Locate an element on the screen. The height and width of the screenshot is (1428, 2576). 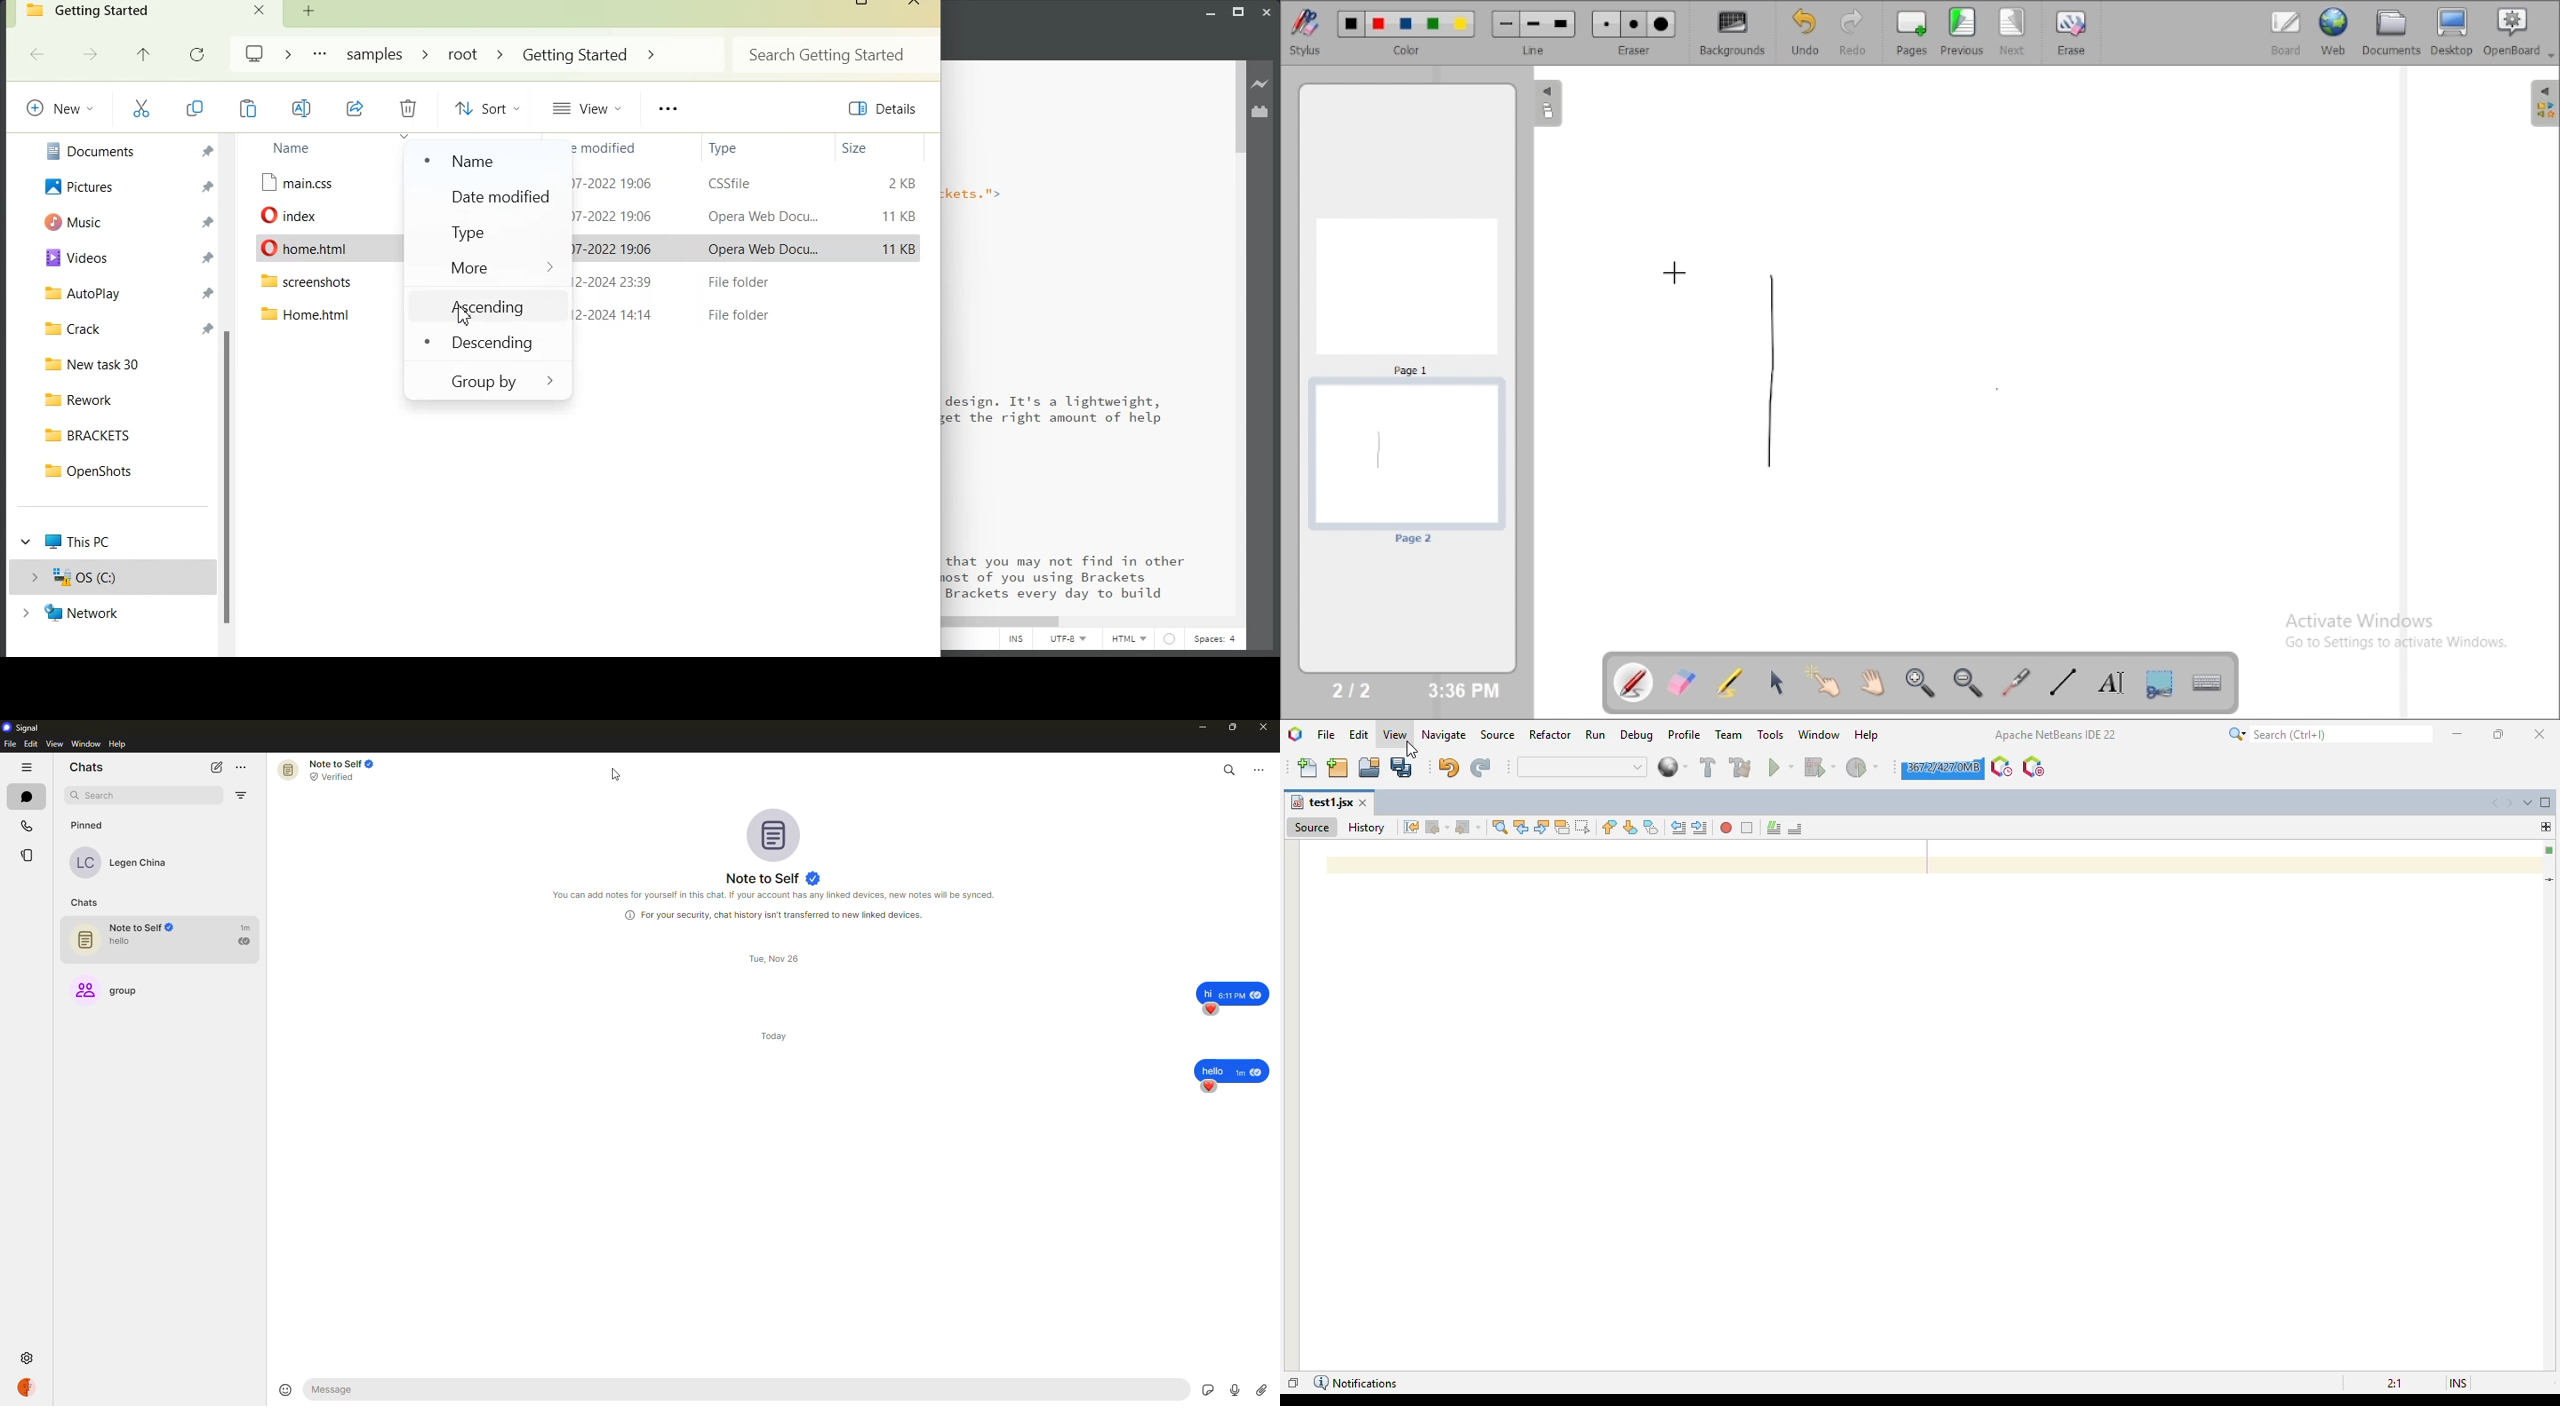
3:36 PM is located at coordinates (1462, 691).